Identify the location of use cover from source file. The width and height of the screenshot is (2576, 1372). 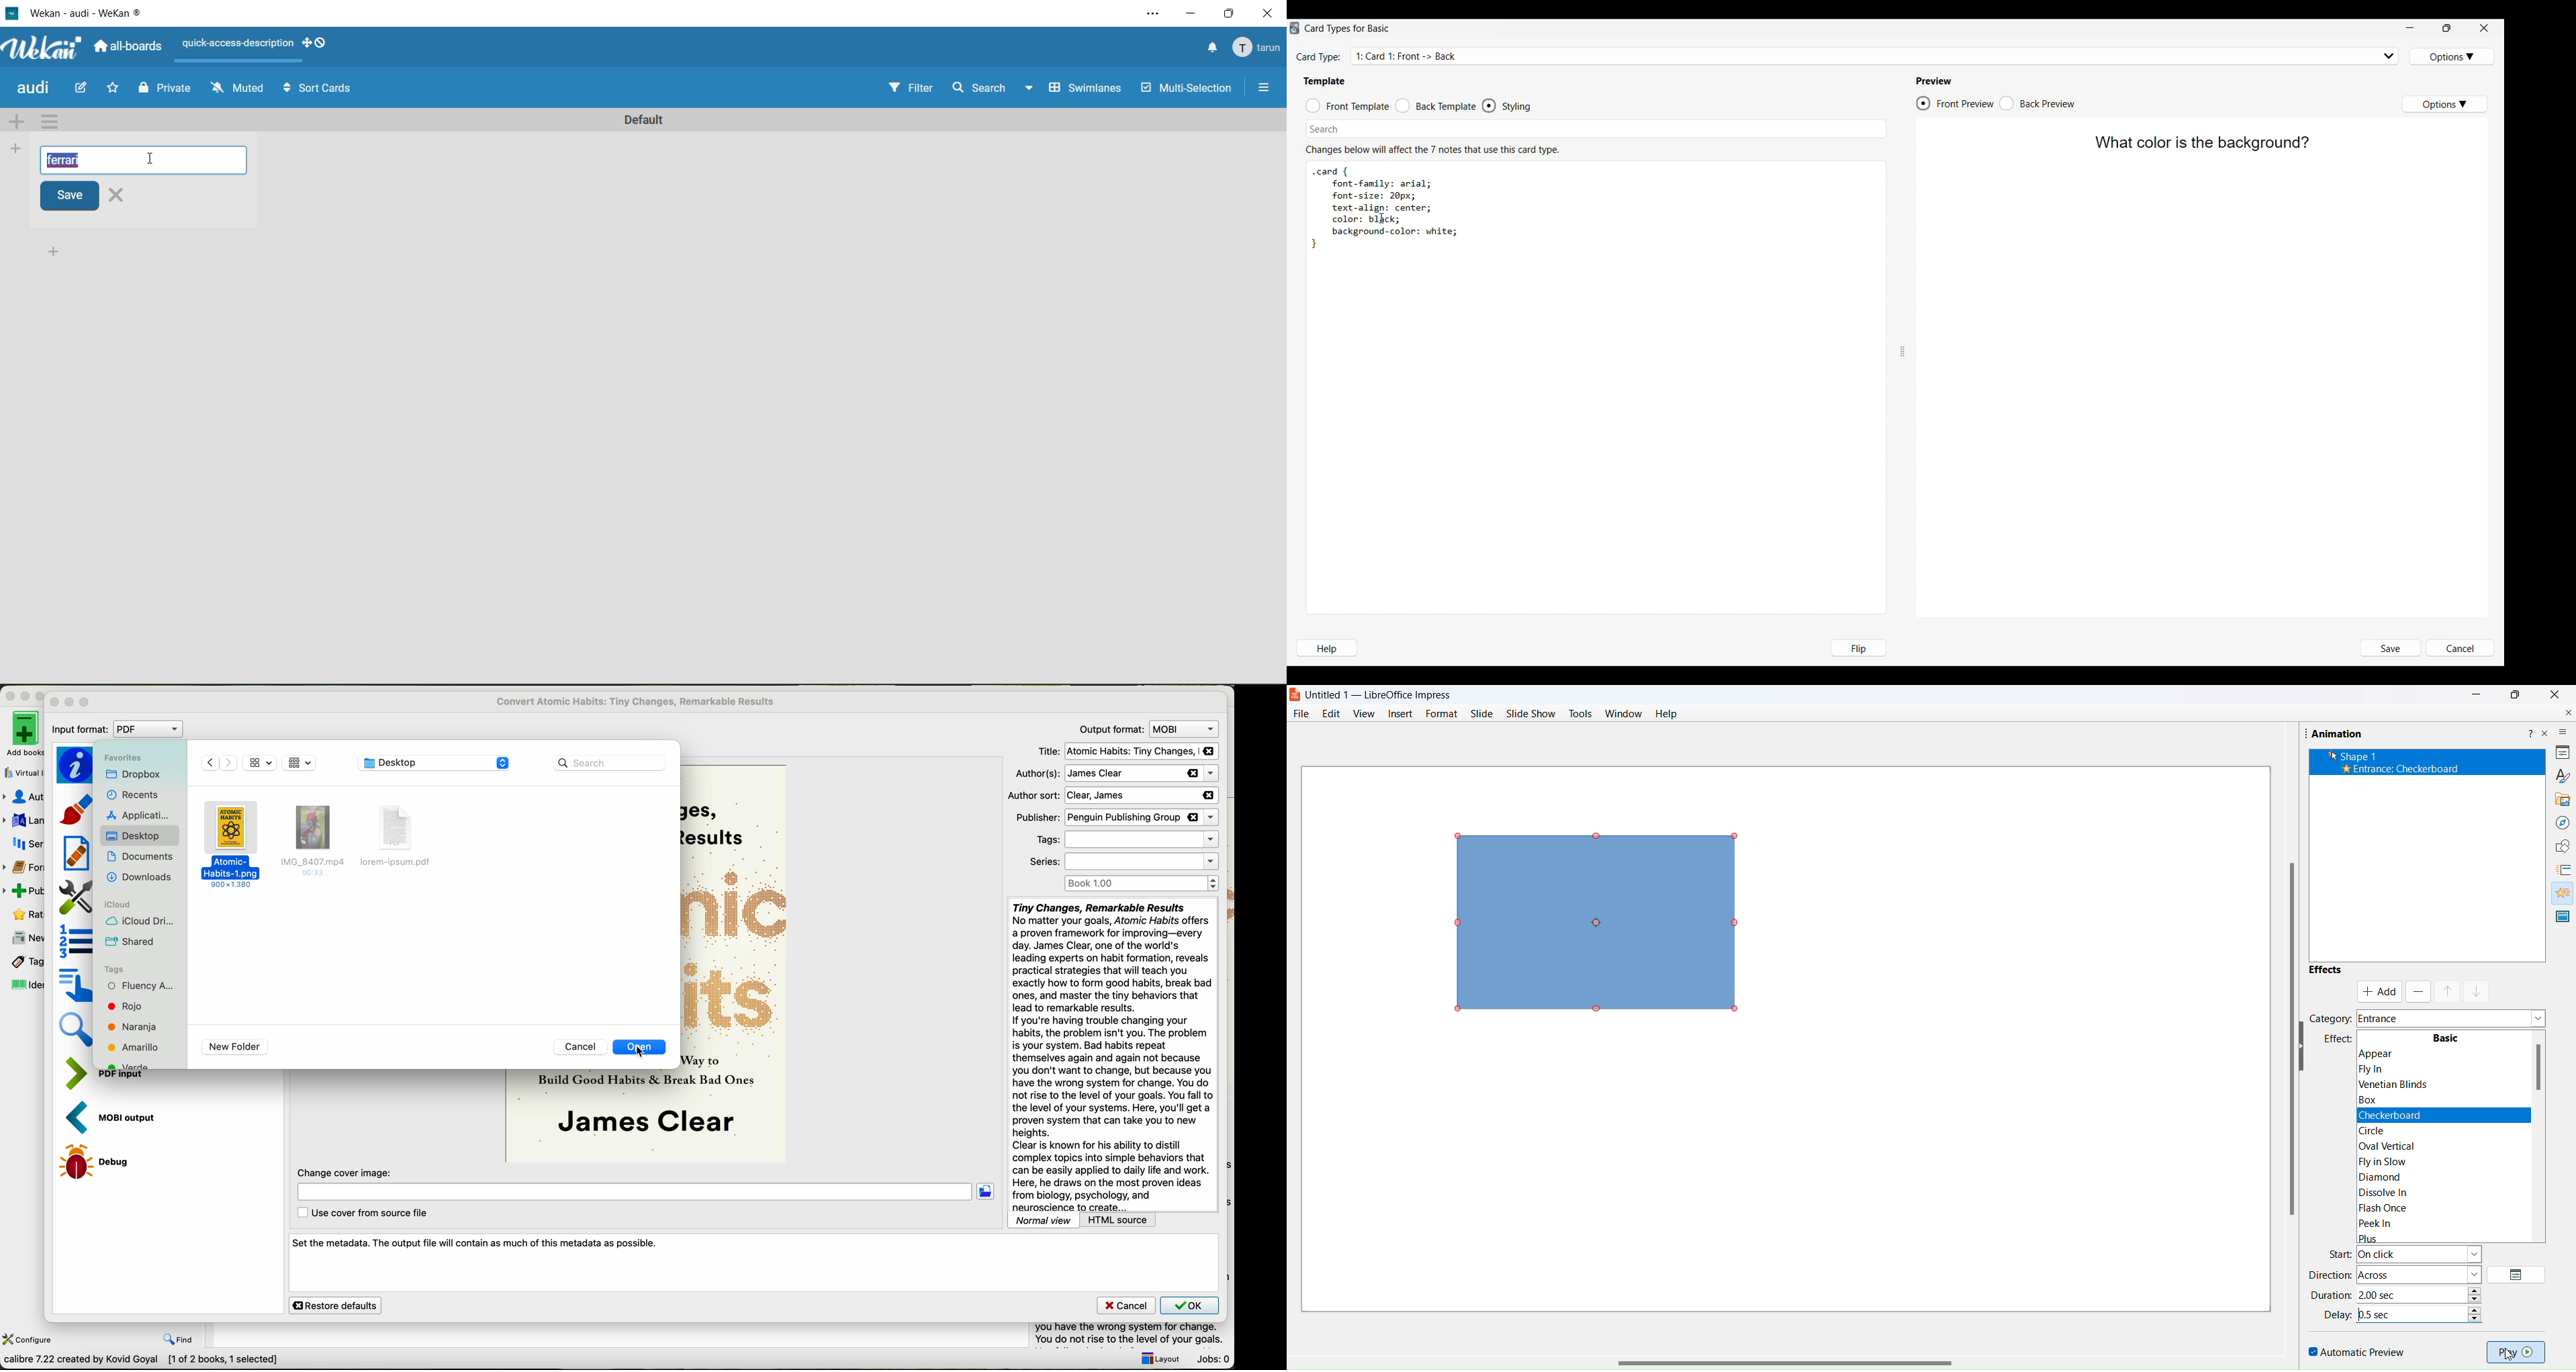
(361, 1214).